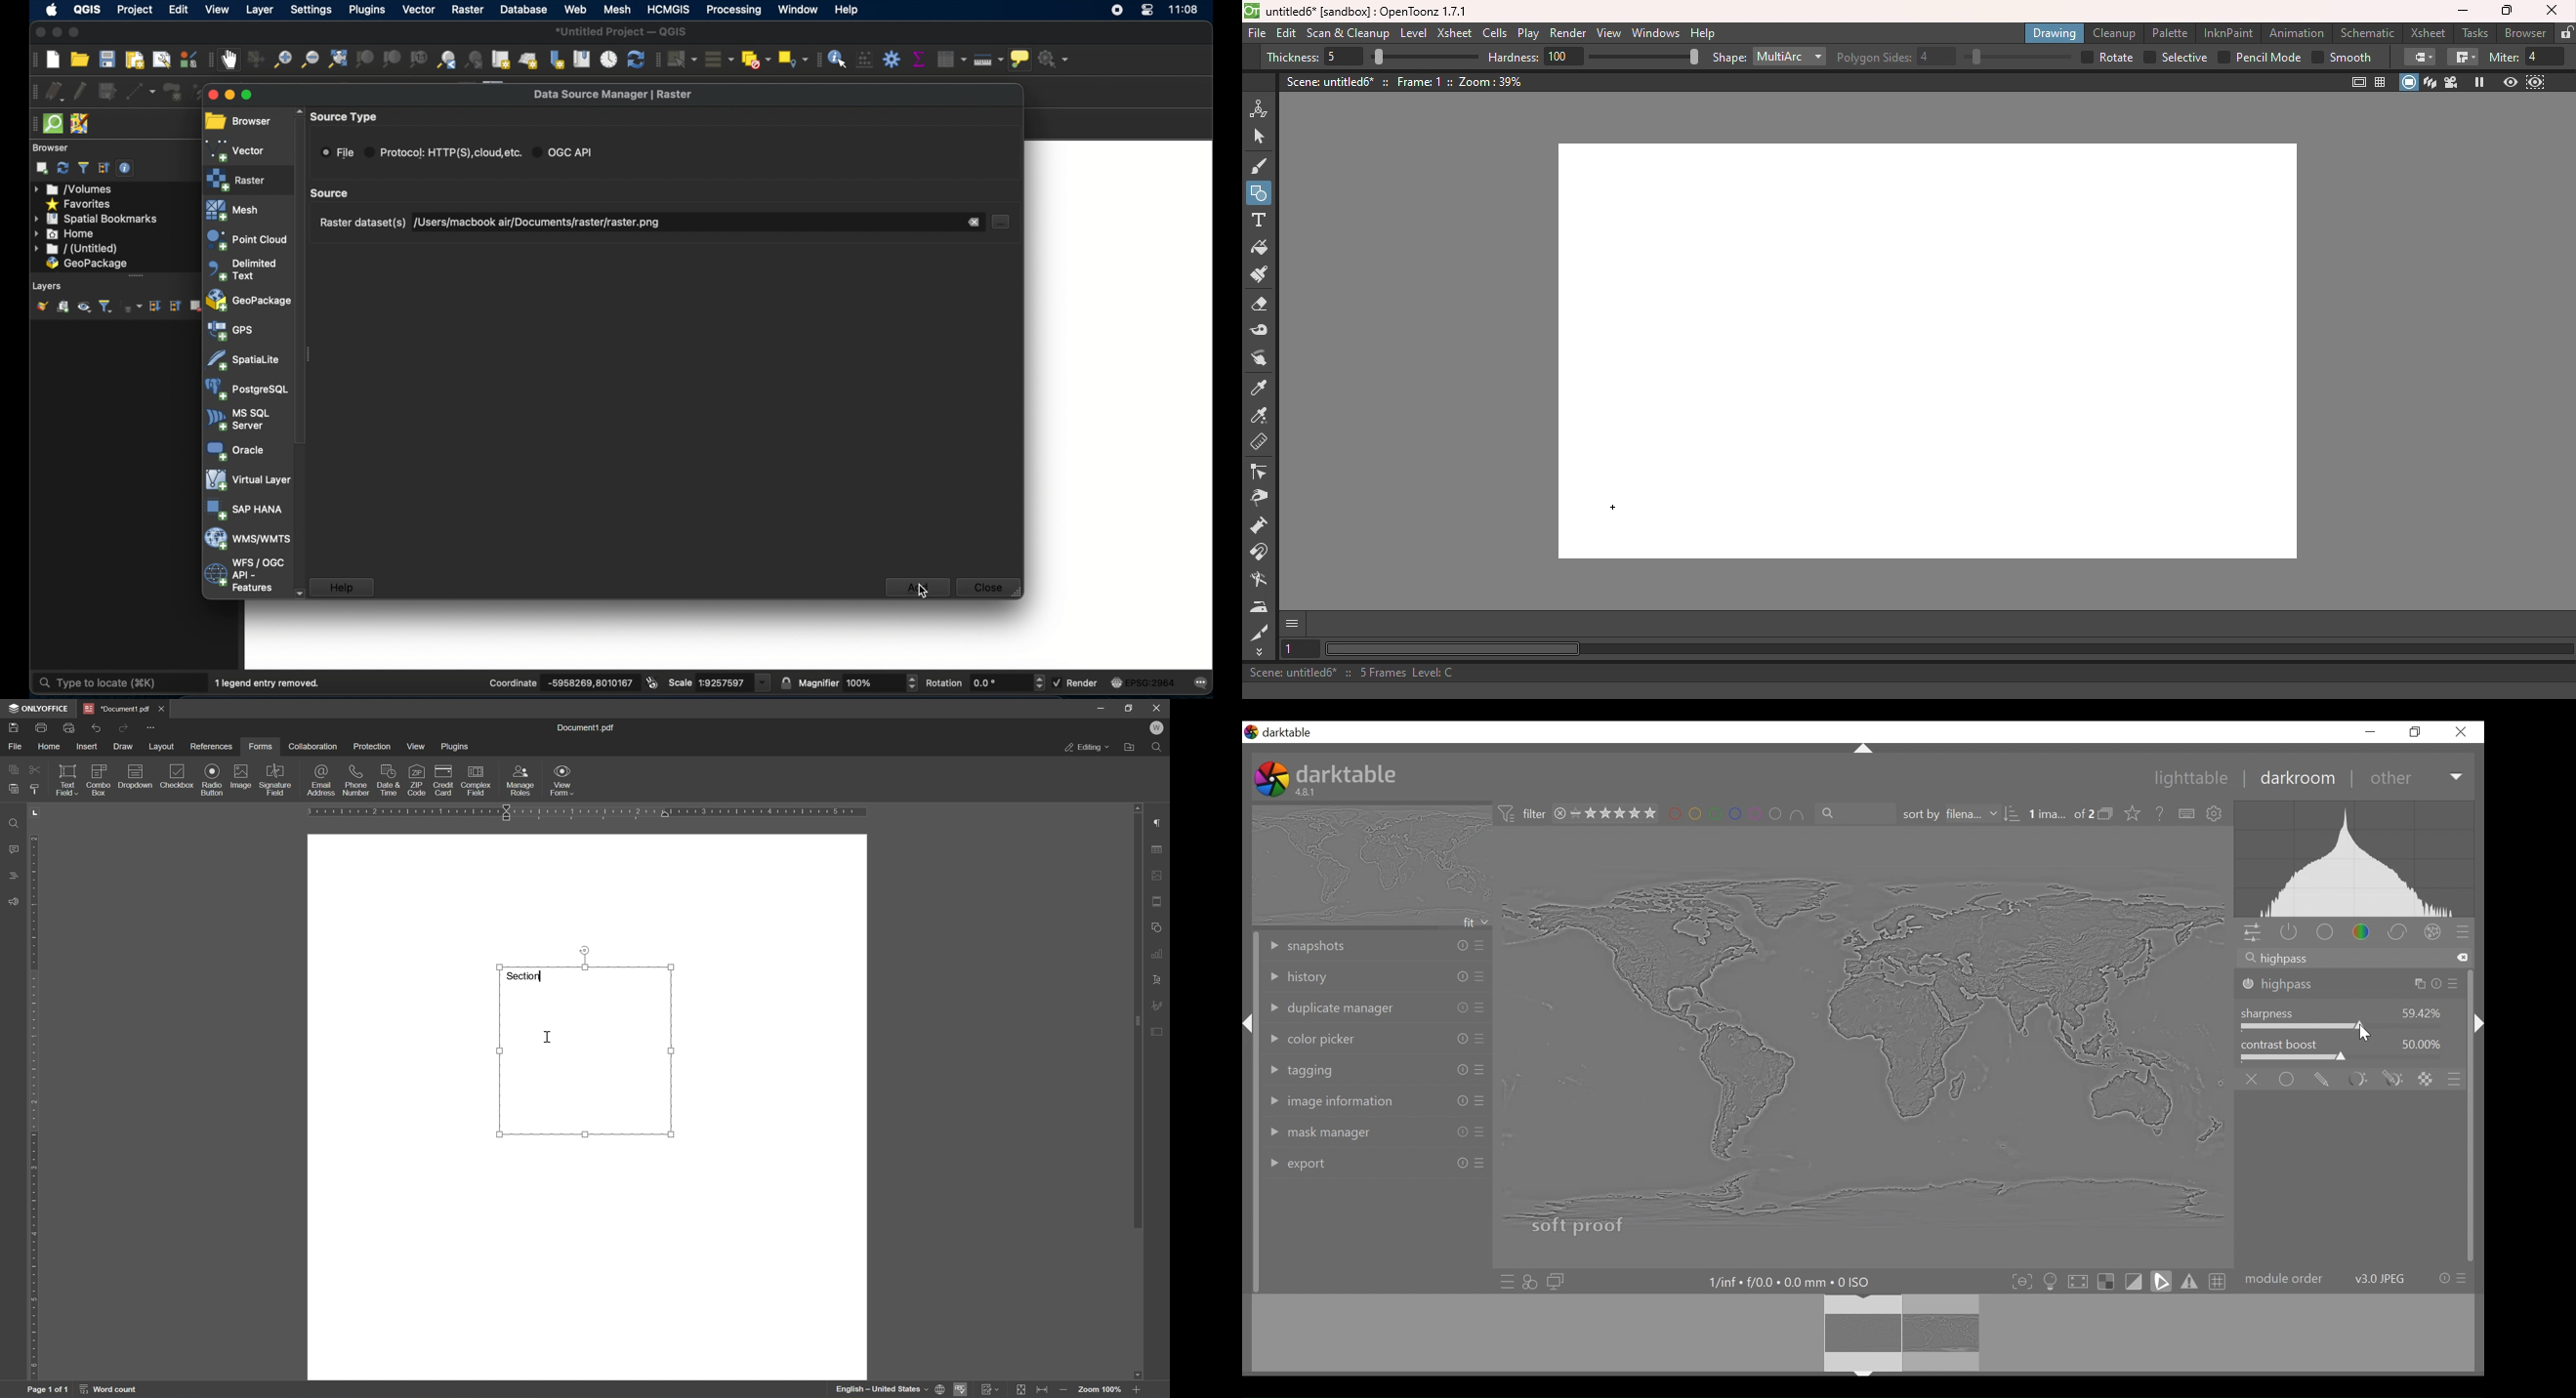  What do you see at coordinates (2250, 958) in the screenshot?
I see `Search icon` at bounding box center [2250, 958].